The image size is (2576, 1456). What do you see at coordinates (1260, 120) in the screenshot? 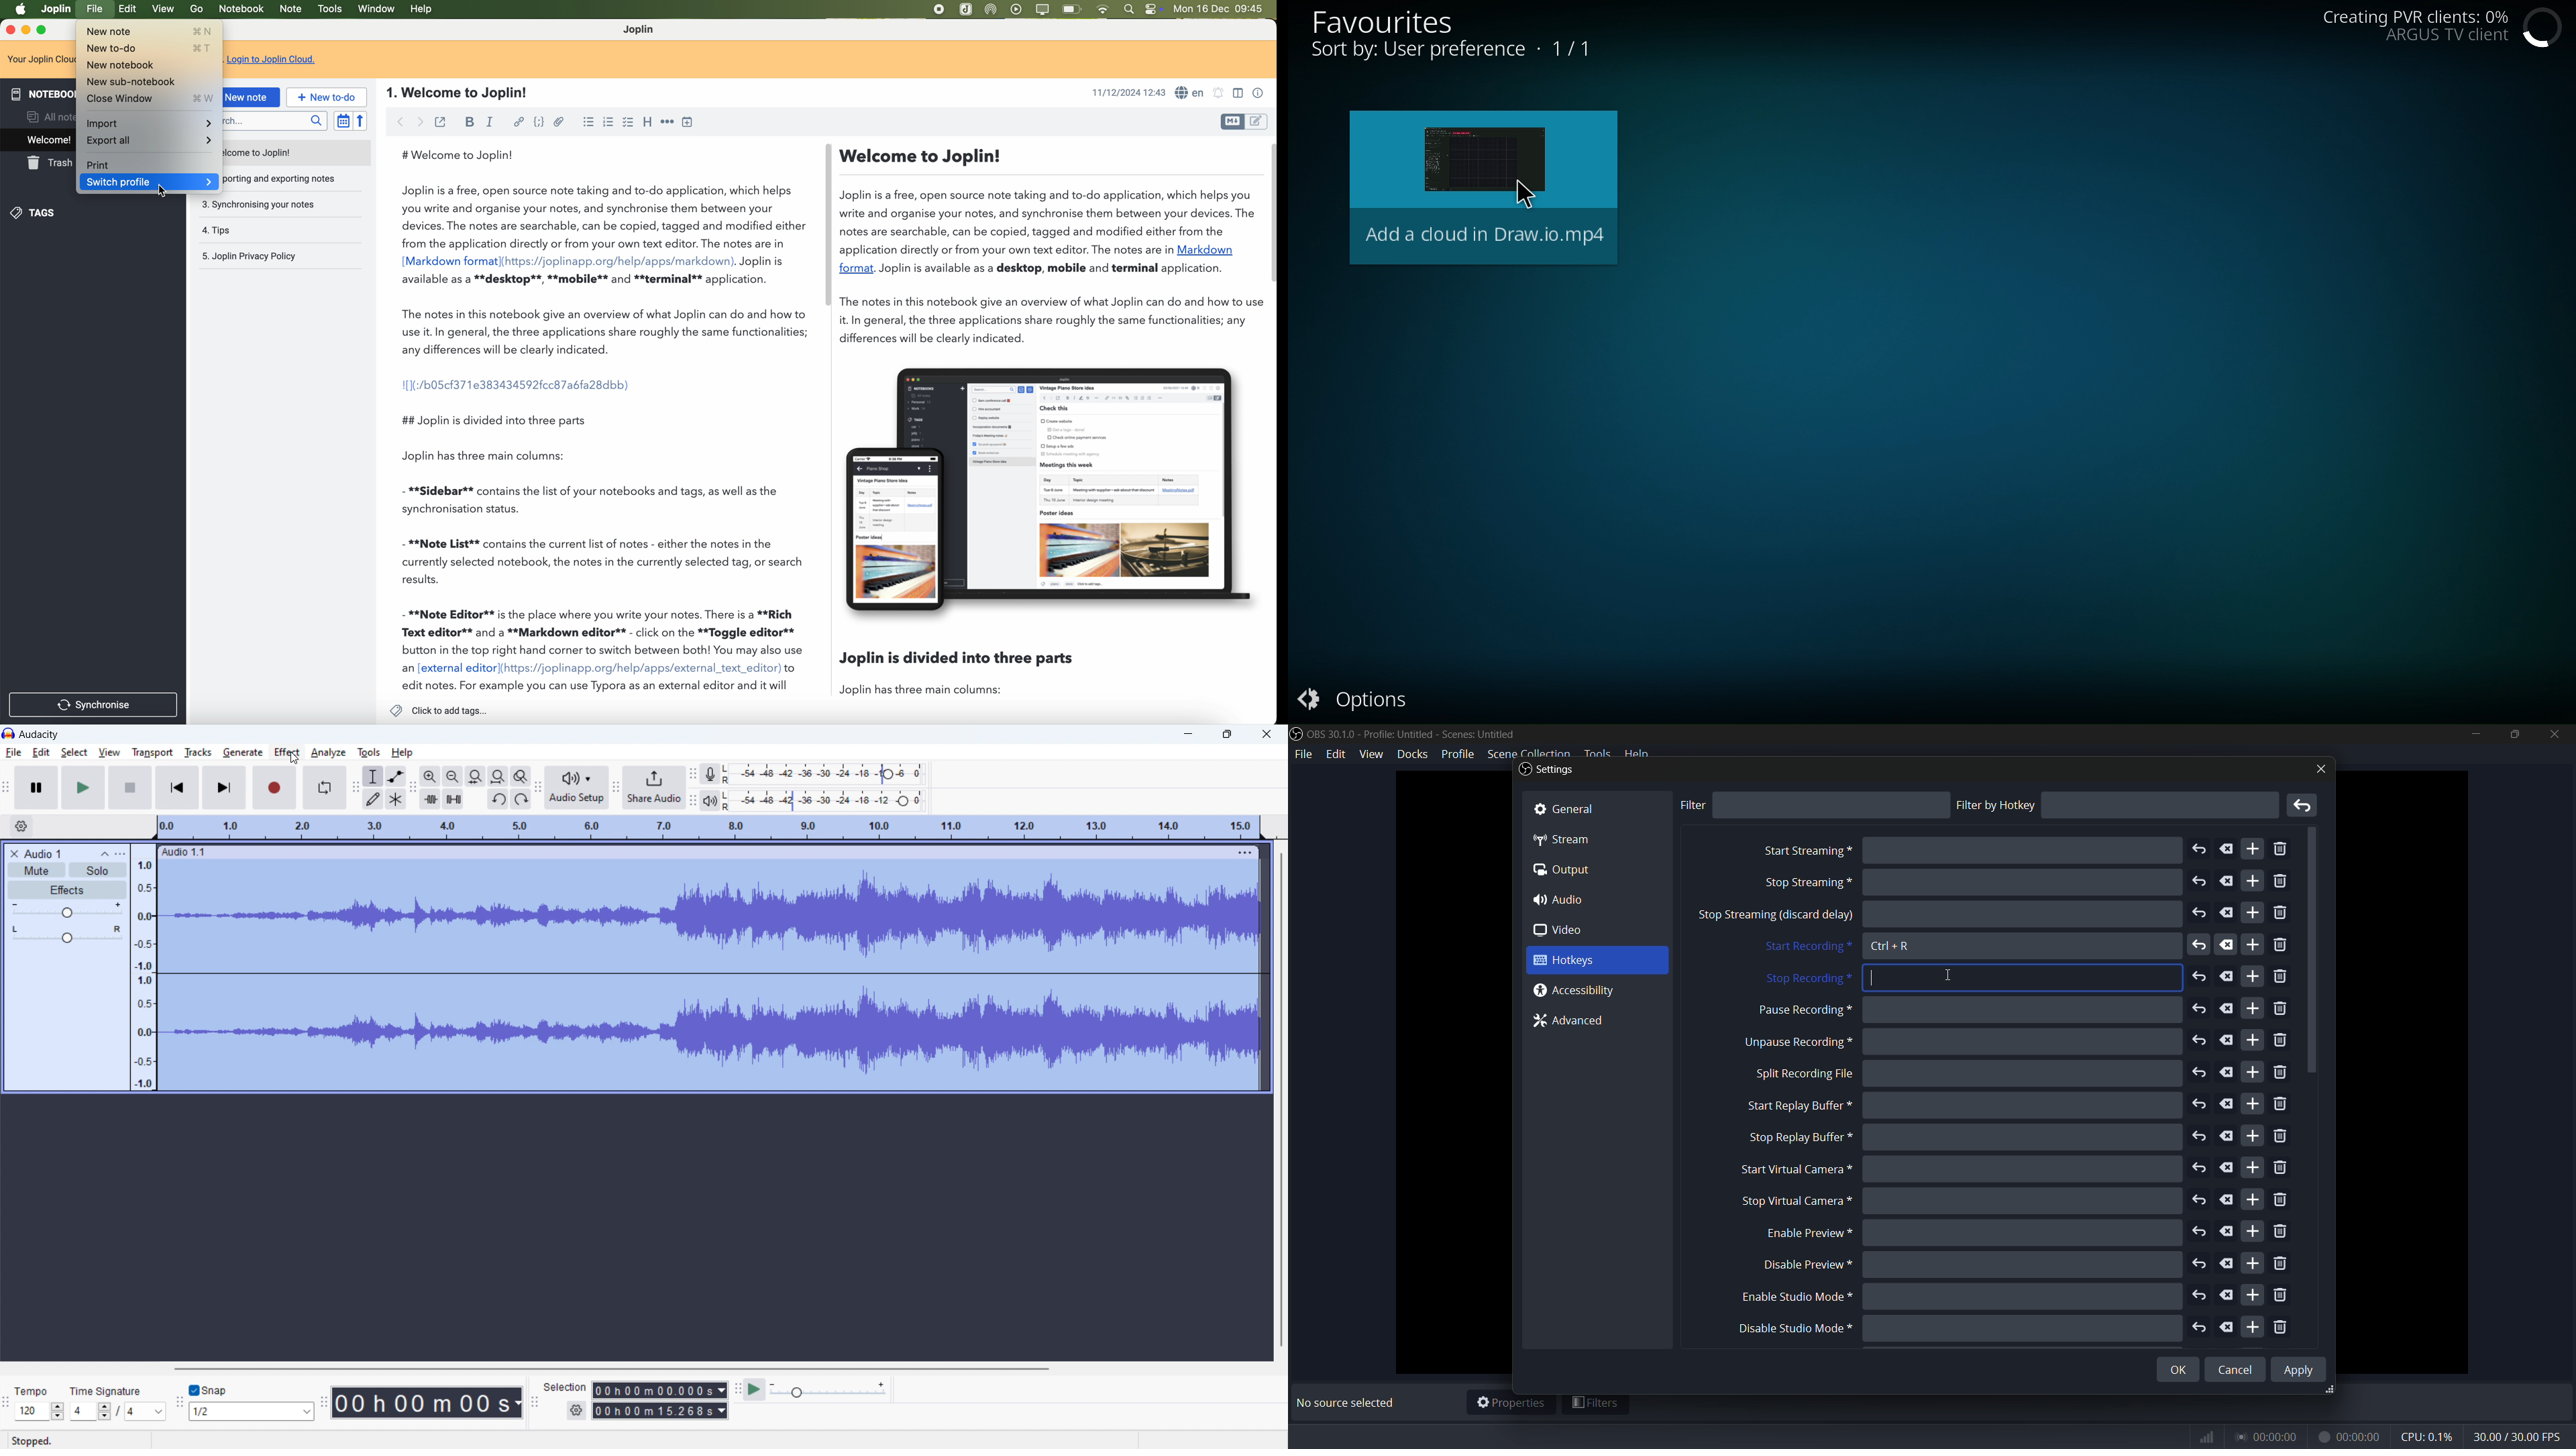
I see `toggle editors` at bounding box center [1260, 120].